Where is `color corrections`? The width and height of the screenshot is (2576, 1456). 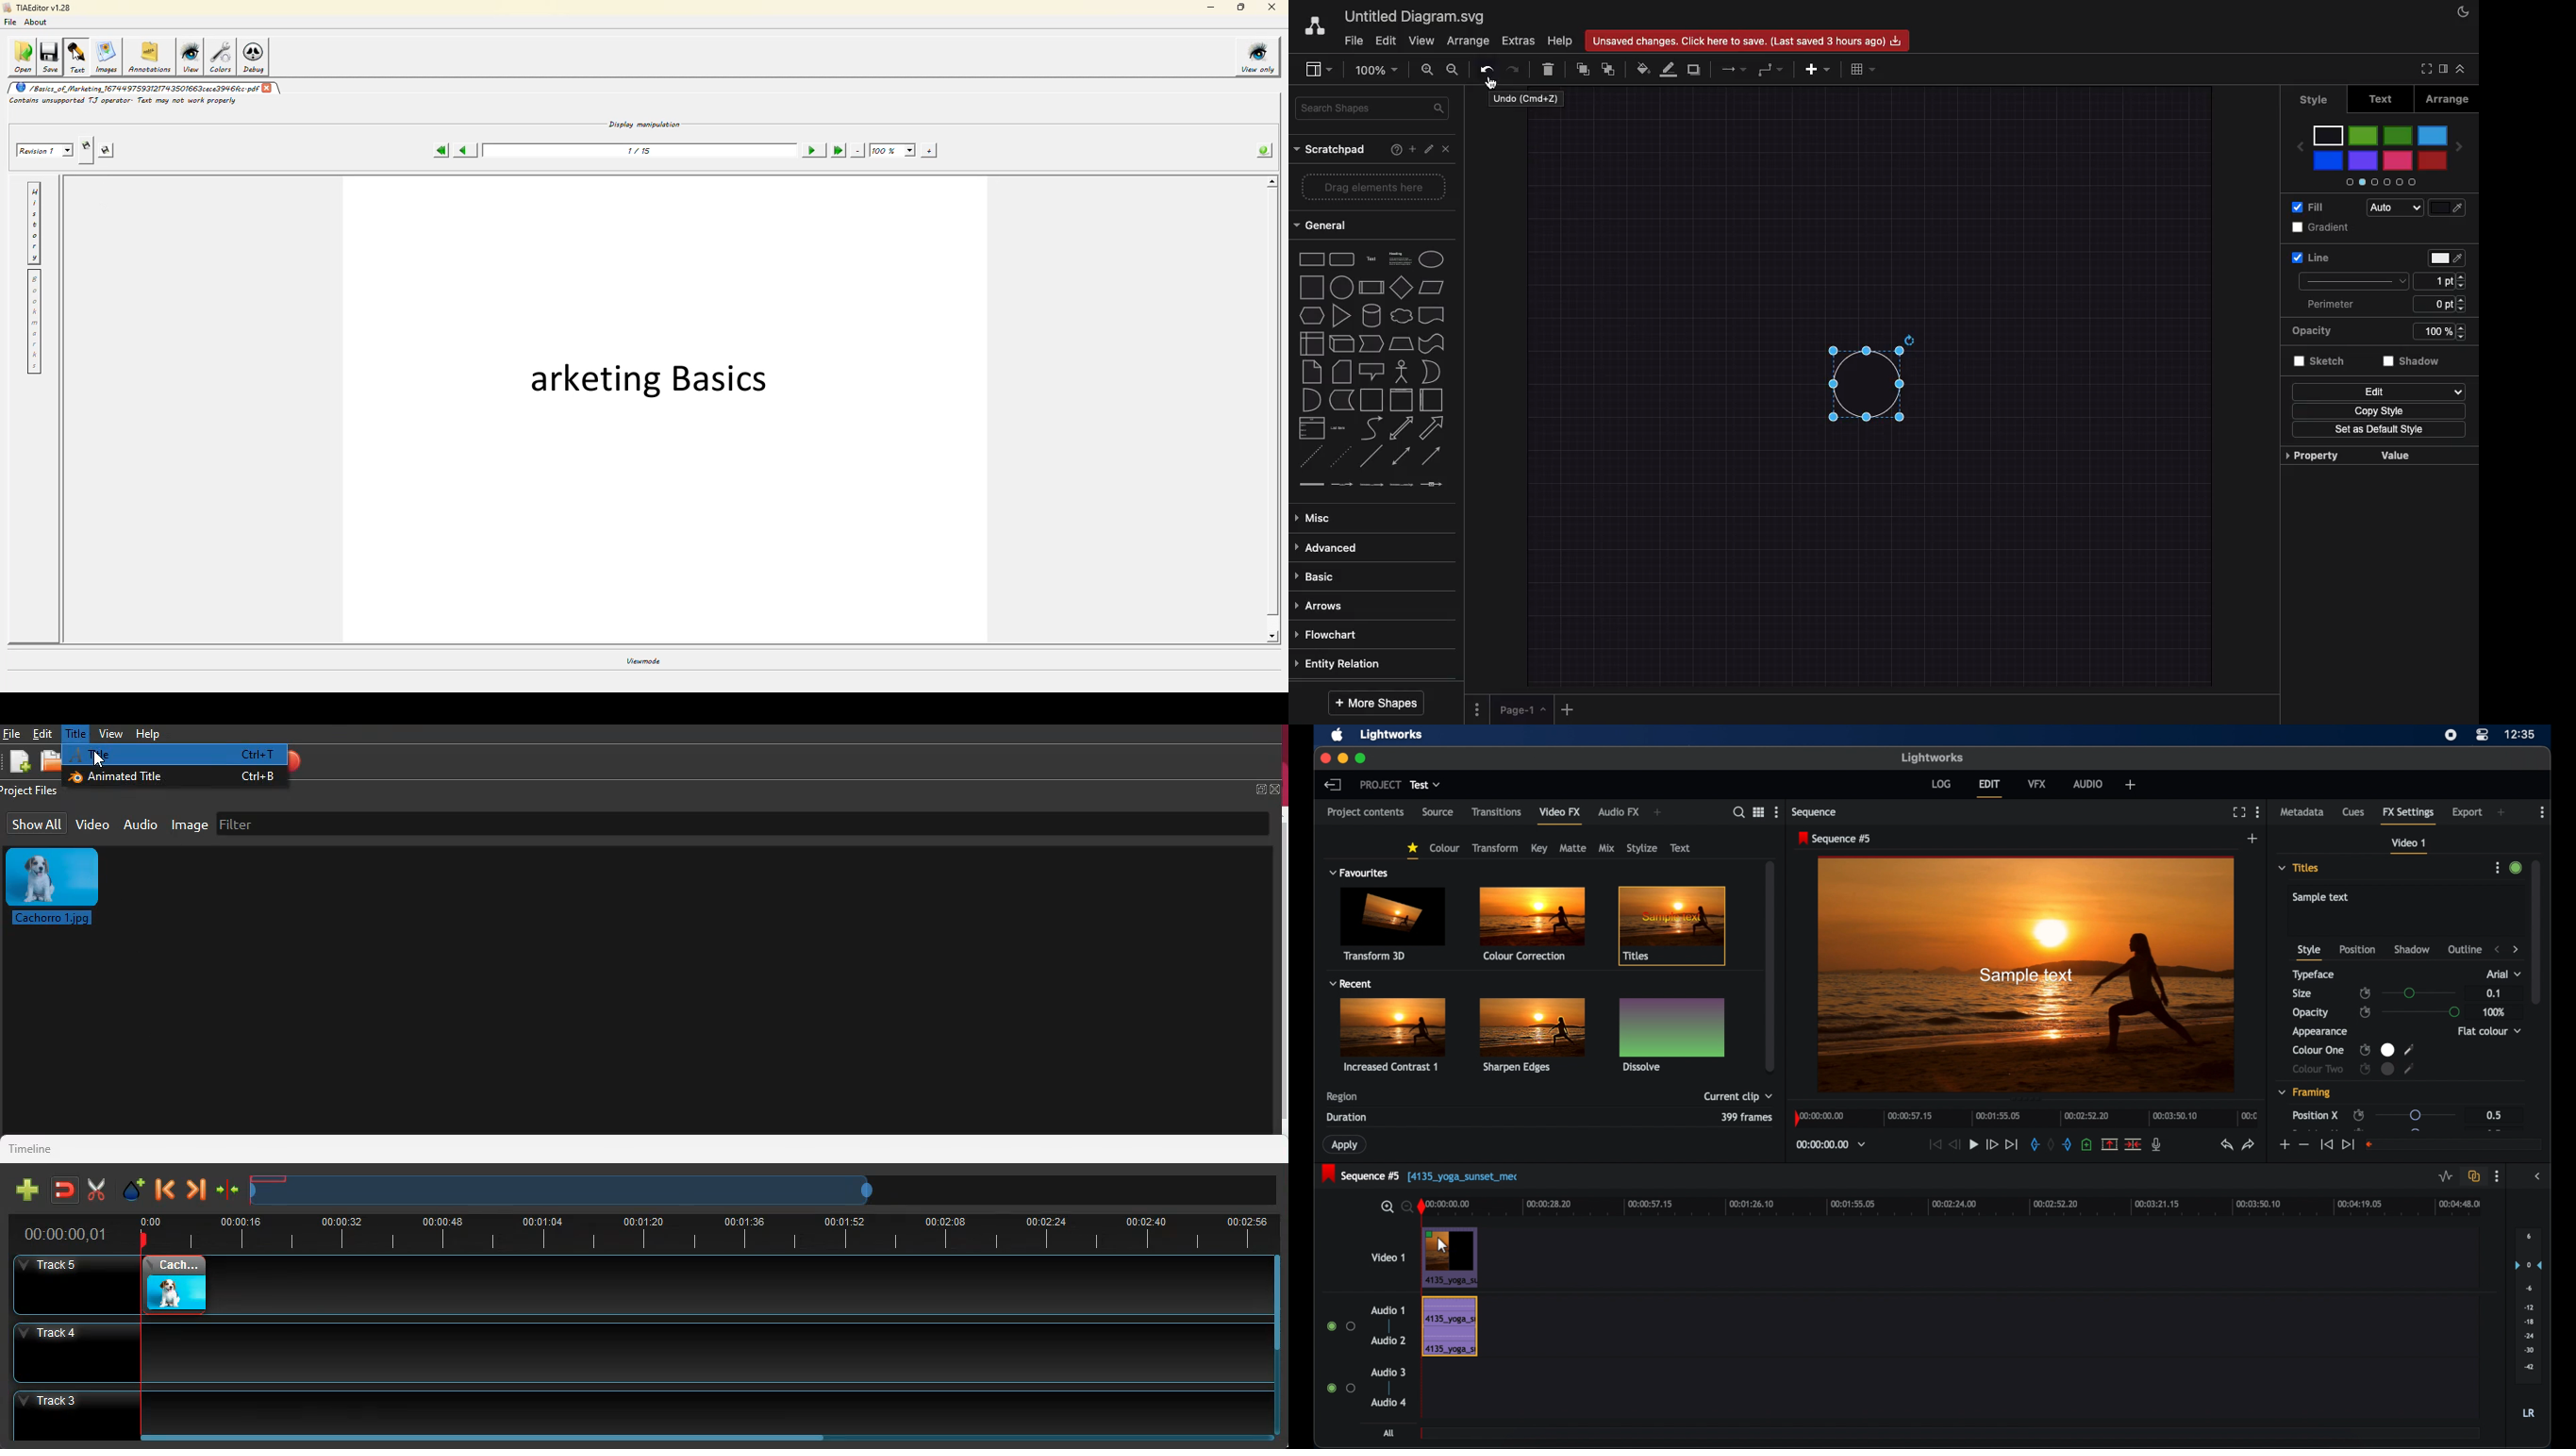
color corrections is located at coordinates (1531, 924).